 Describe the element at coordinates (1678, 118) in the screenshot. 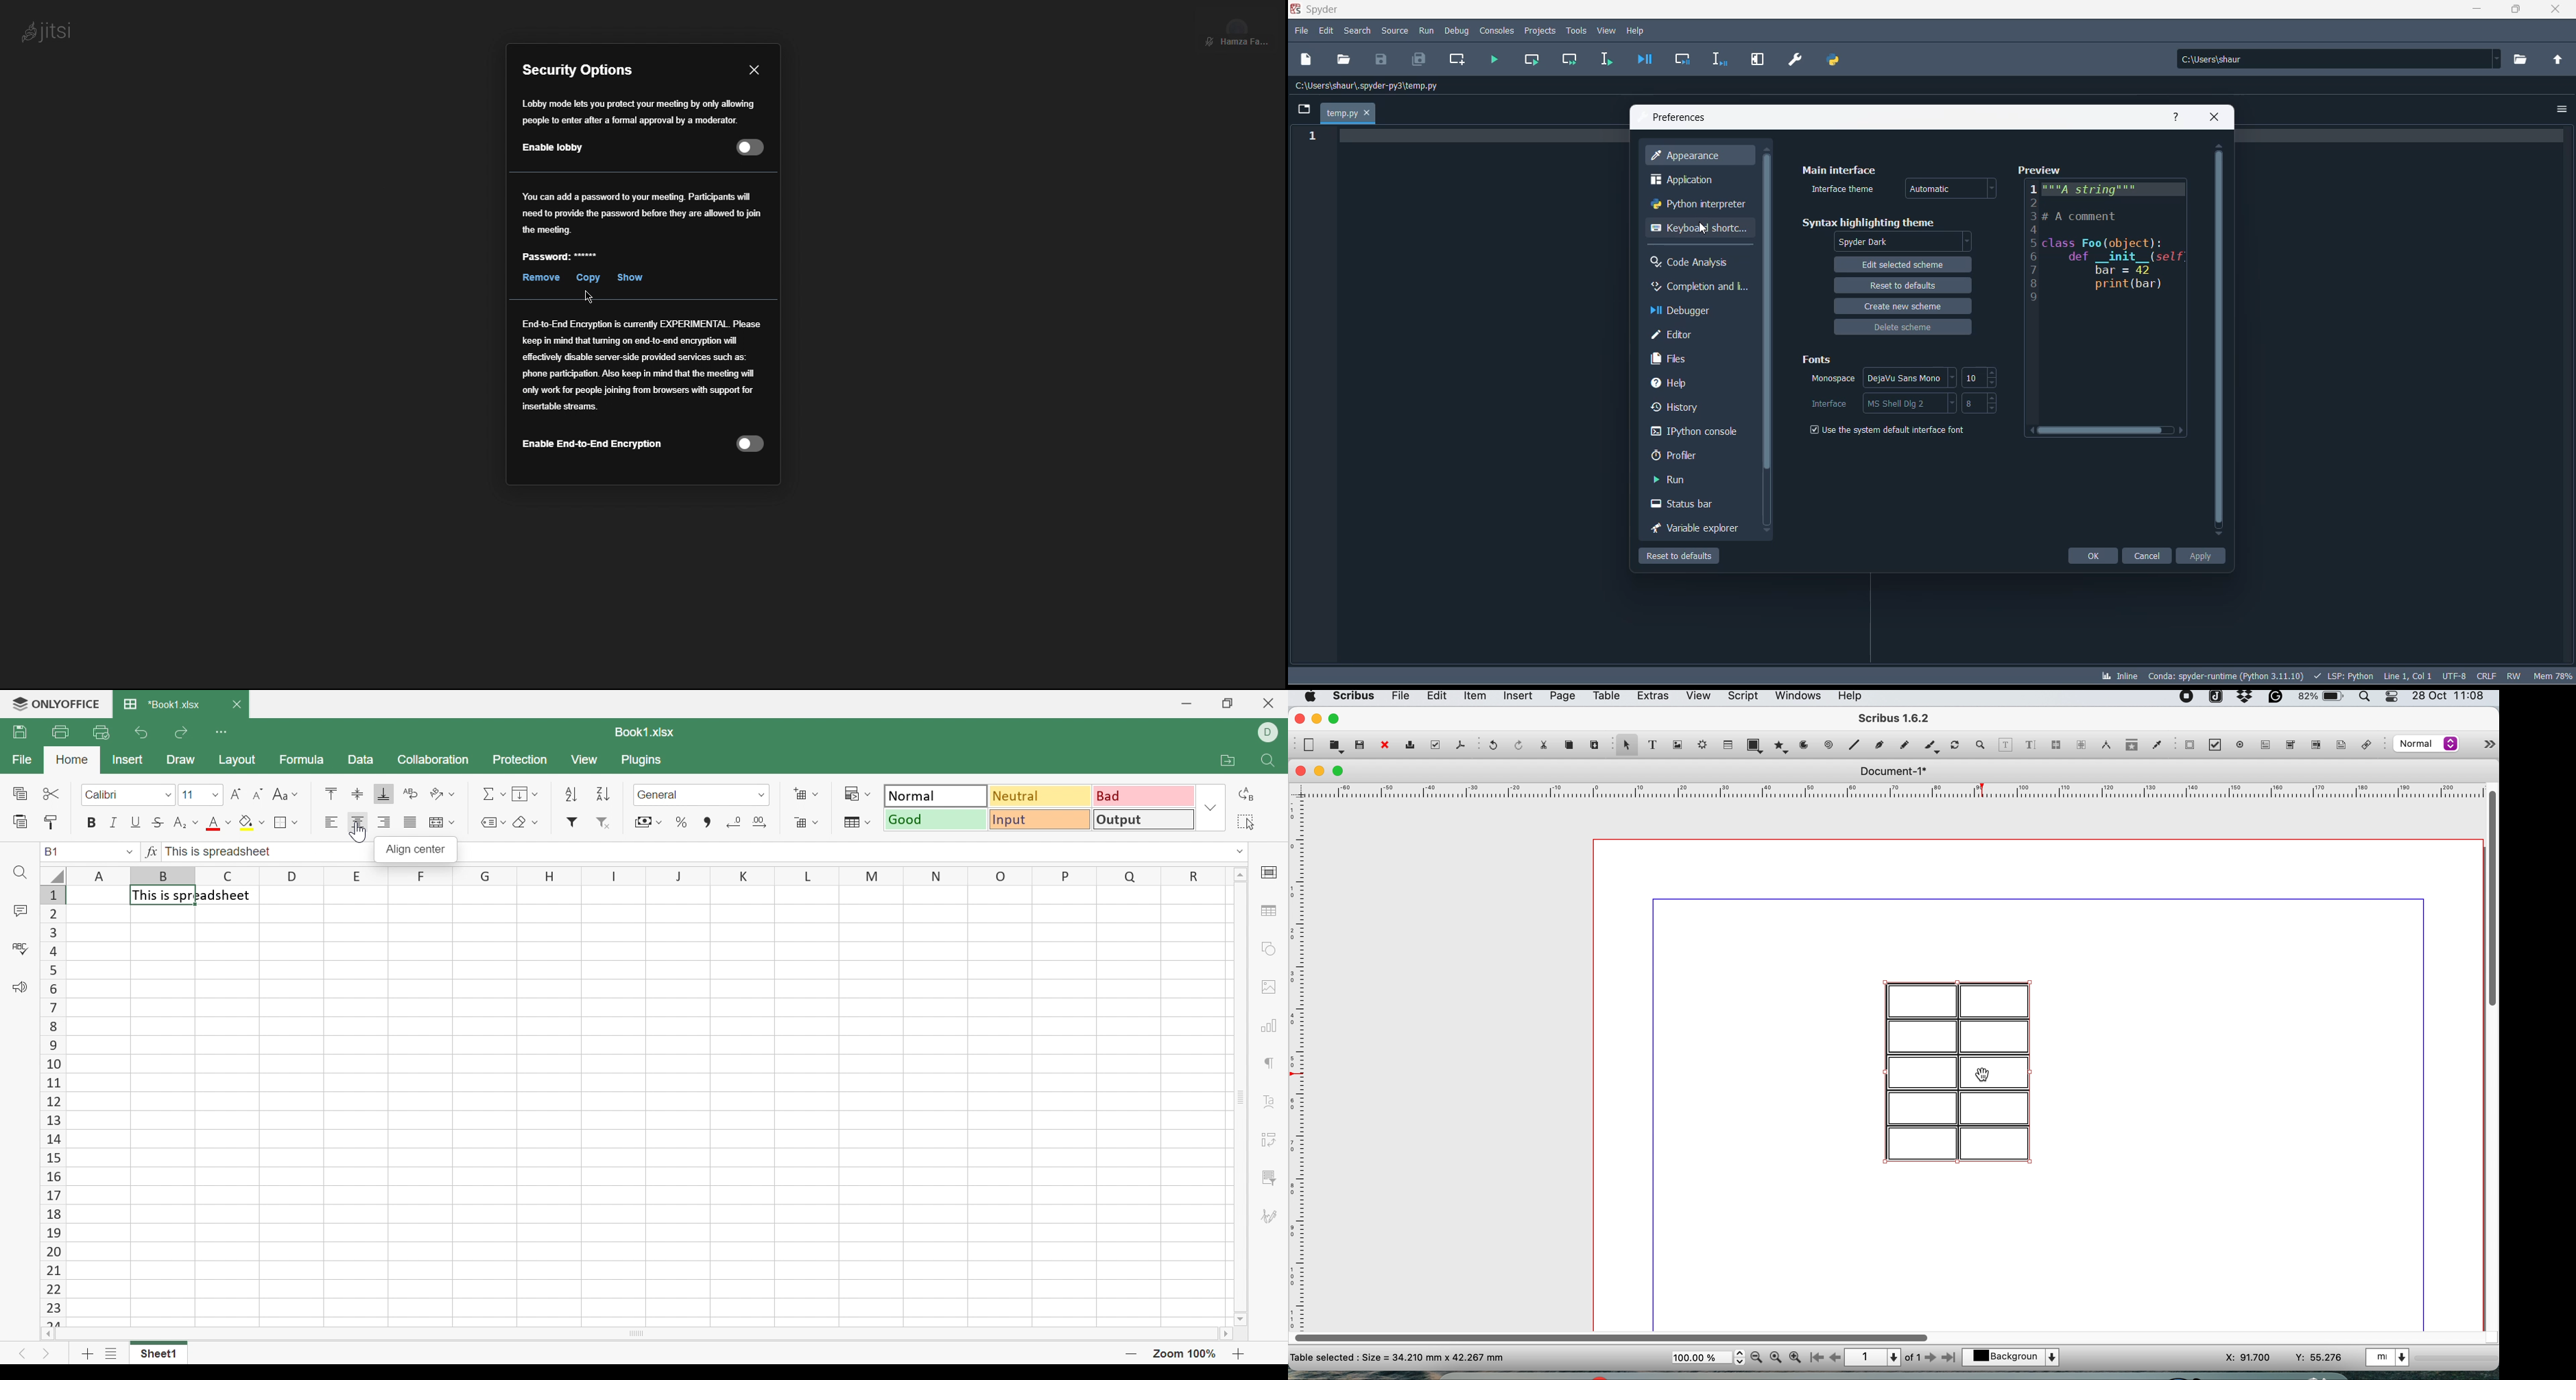

I see `preferences text` at that location.